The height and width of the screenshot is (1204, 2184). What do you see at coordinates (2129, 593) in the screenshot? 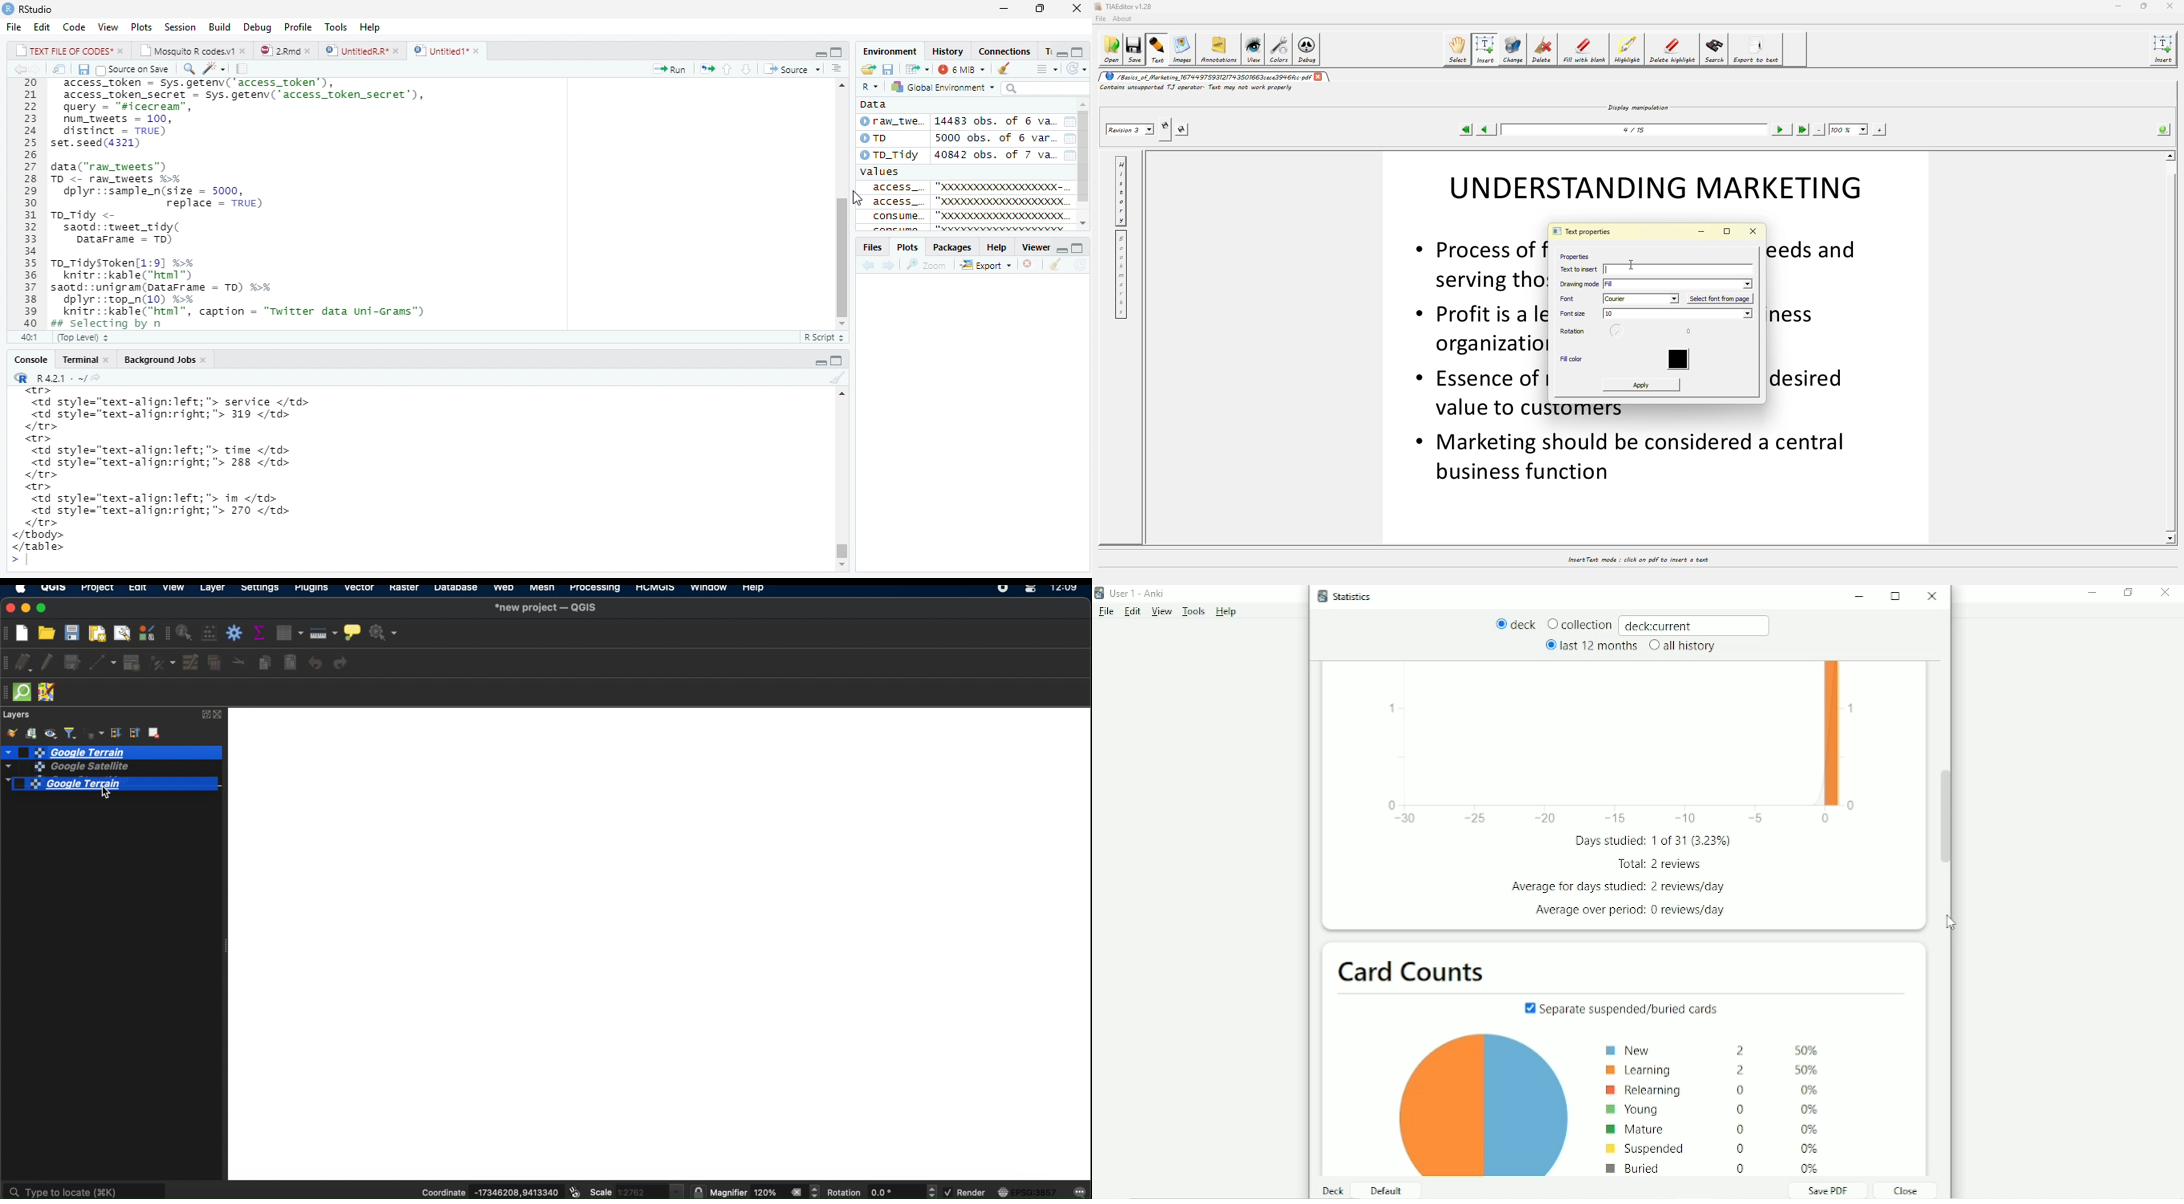
I see `Restore down` at bounding box center [2129, 593].